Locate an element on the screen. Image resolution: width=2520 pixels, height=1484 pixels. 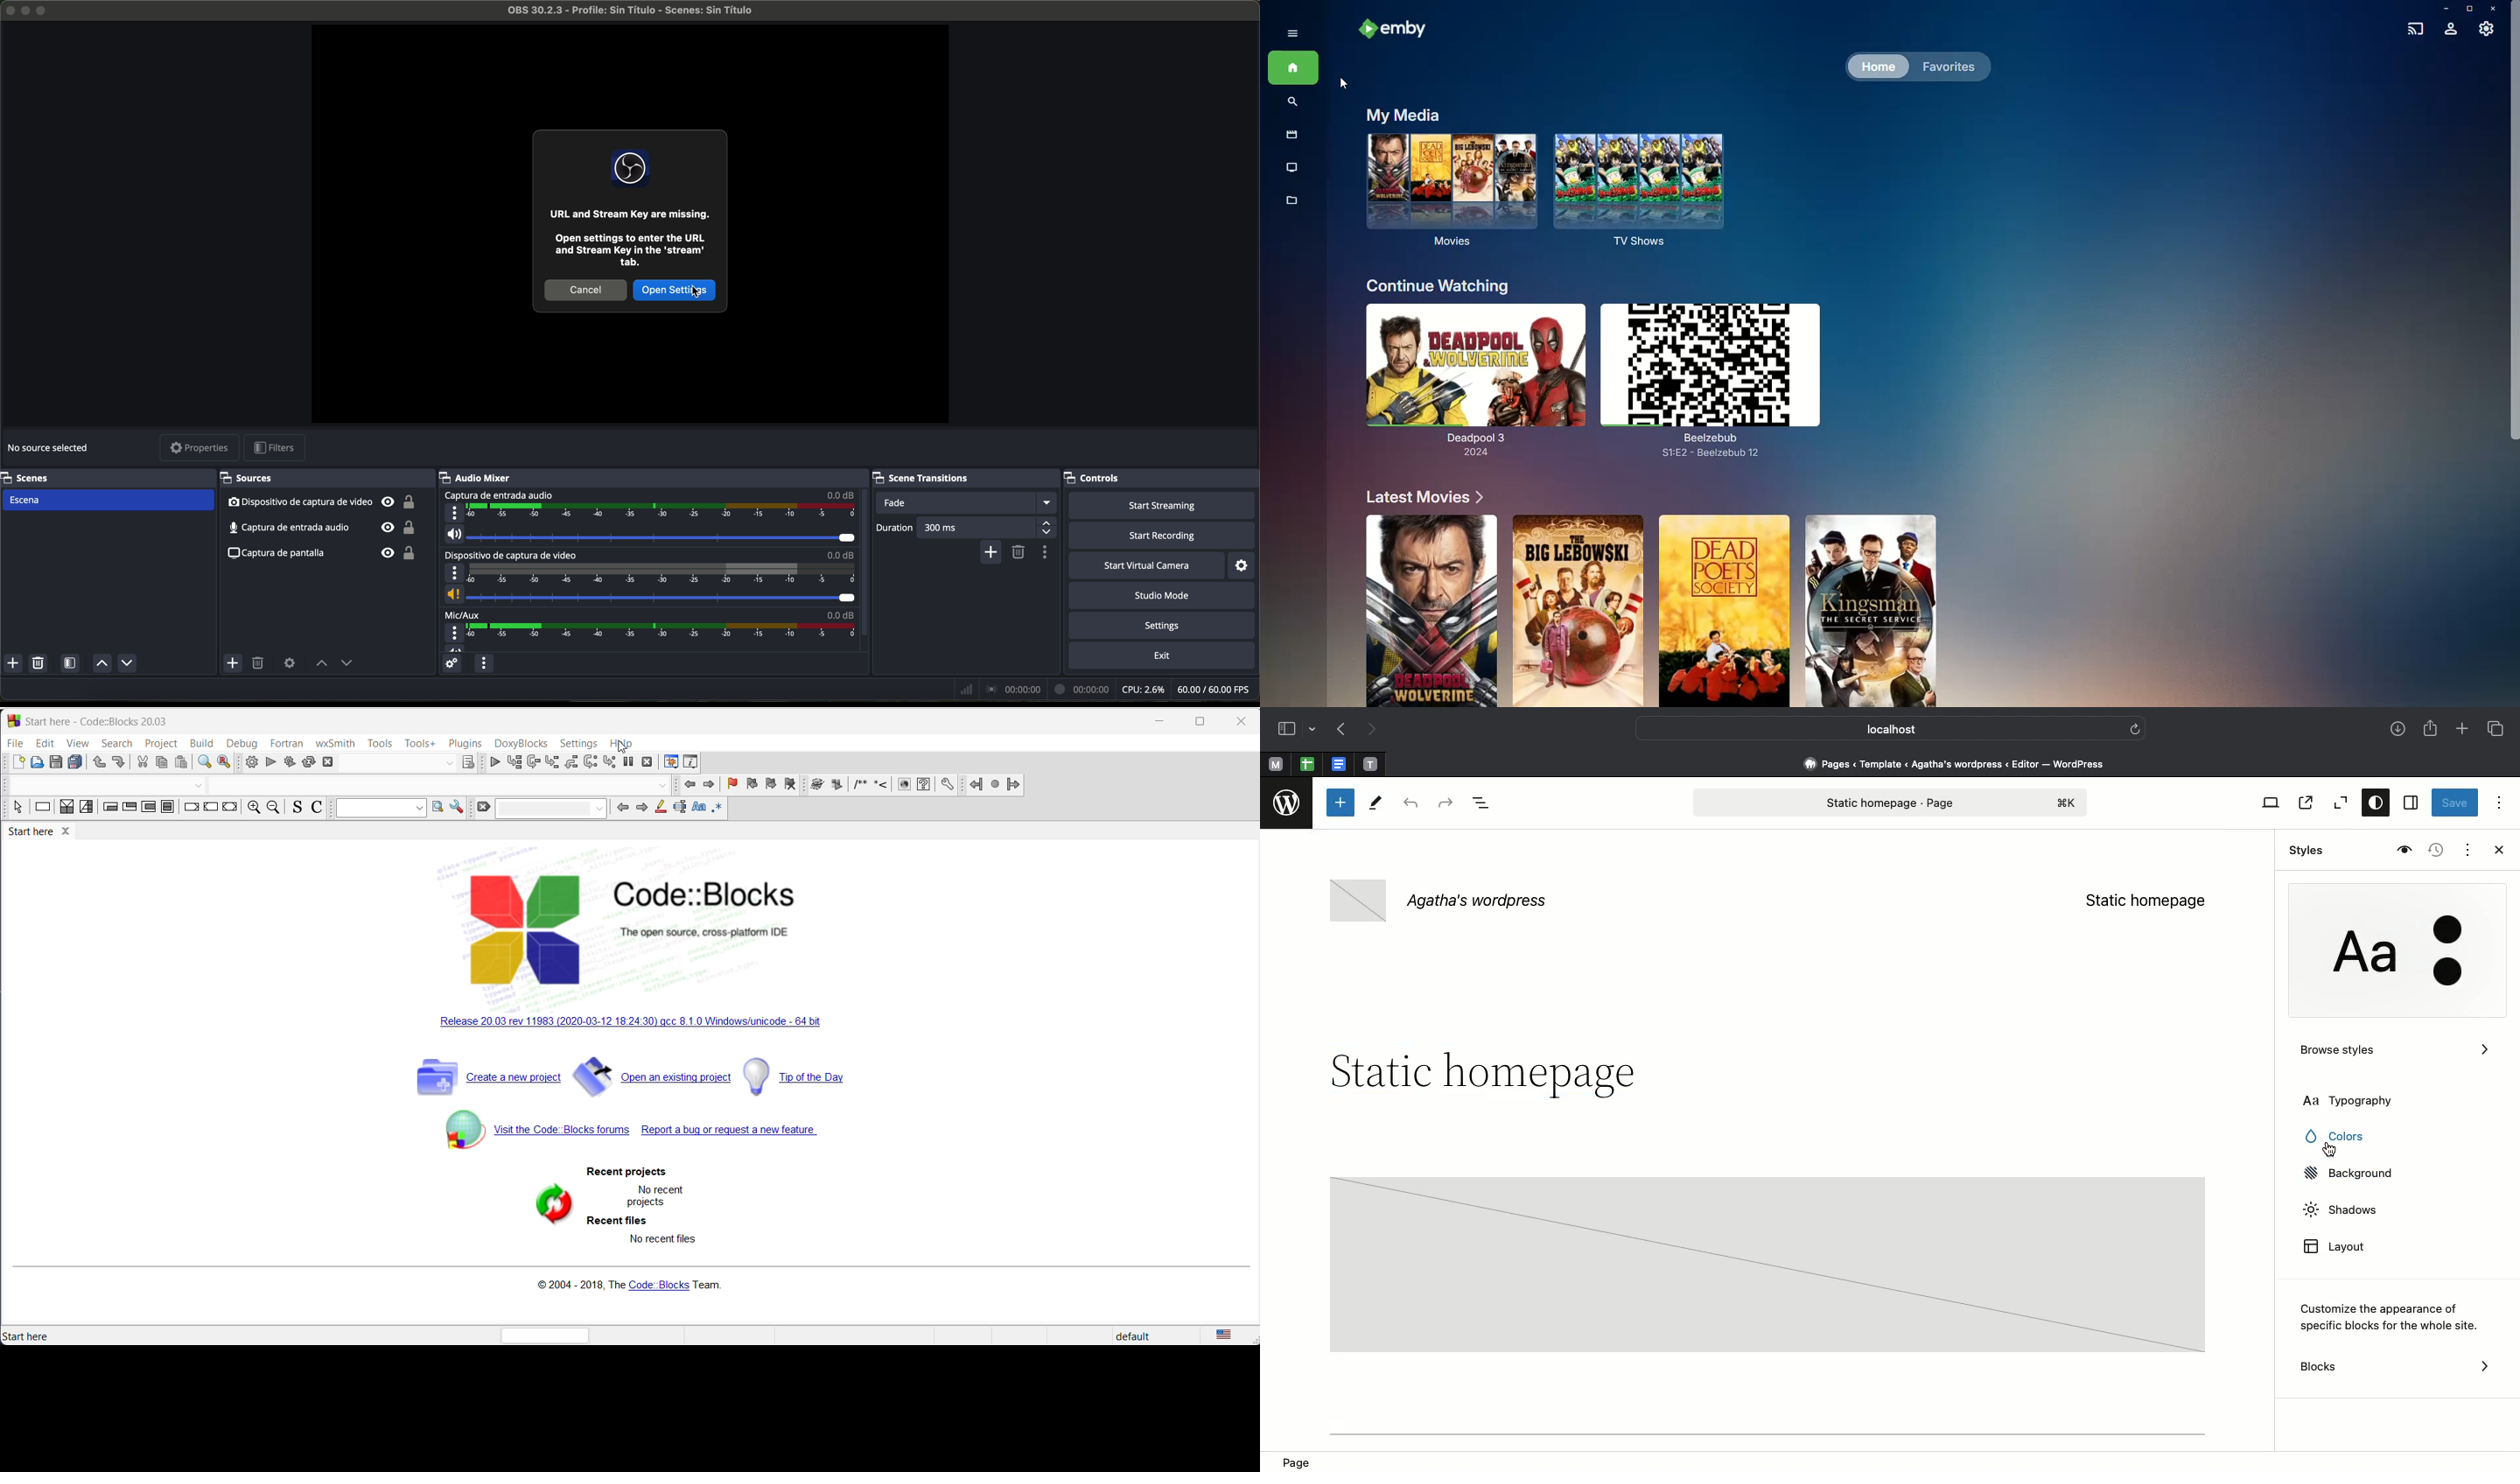
Toggle blocker is located at coordinates (1340, 803).